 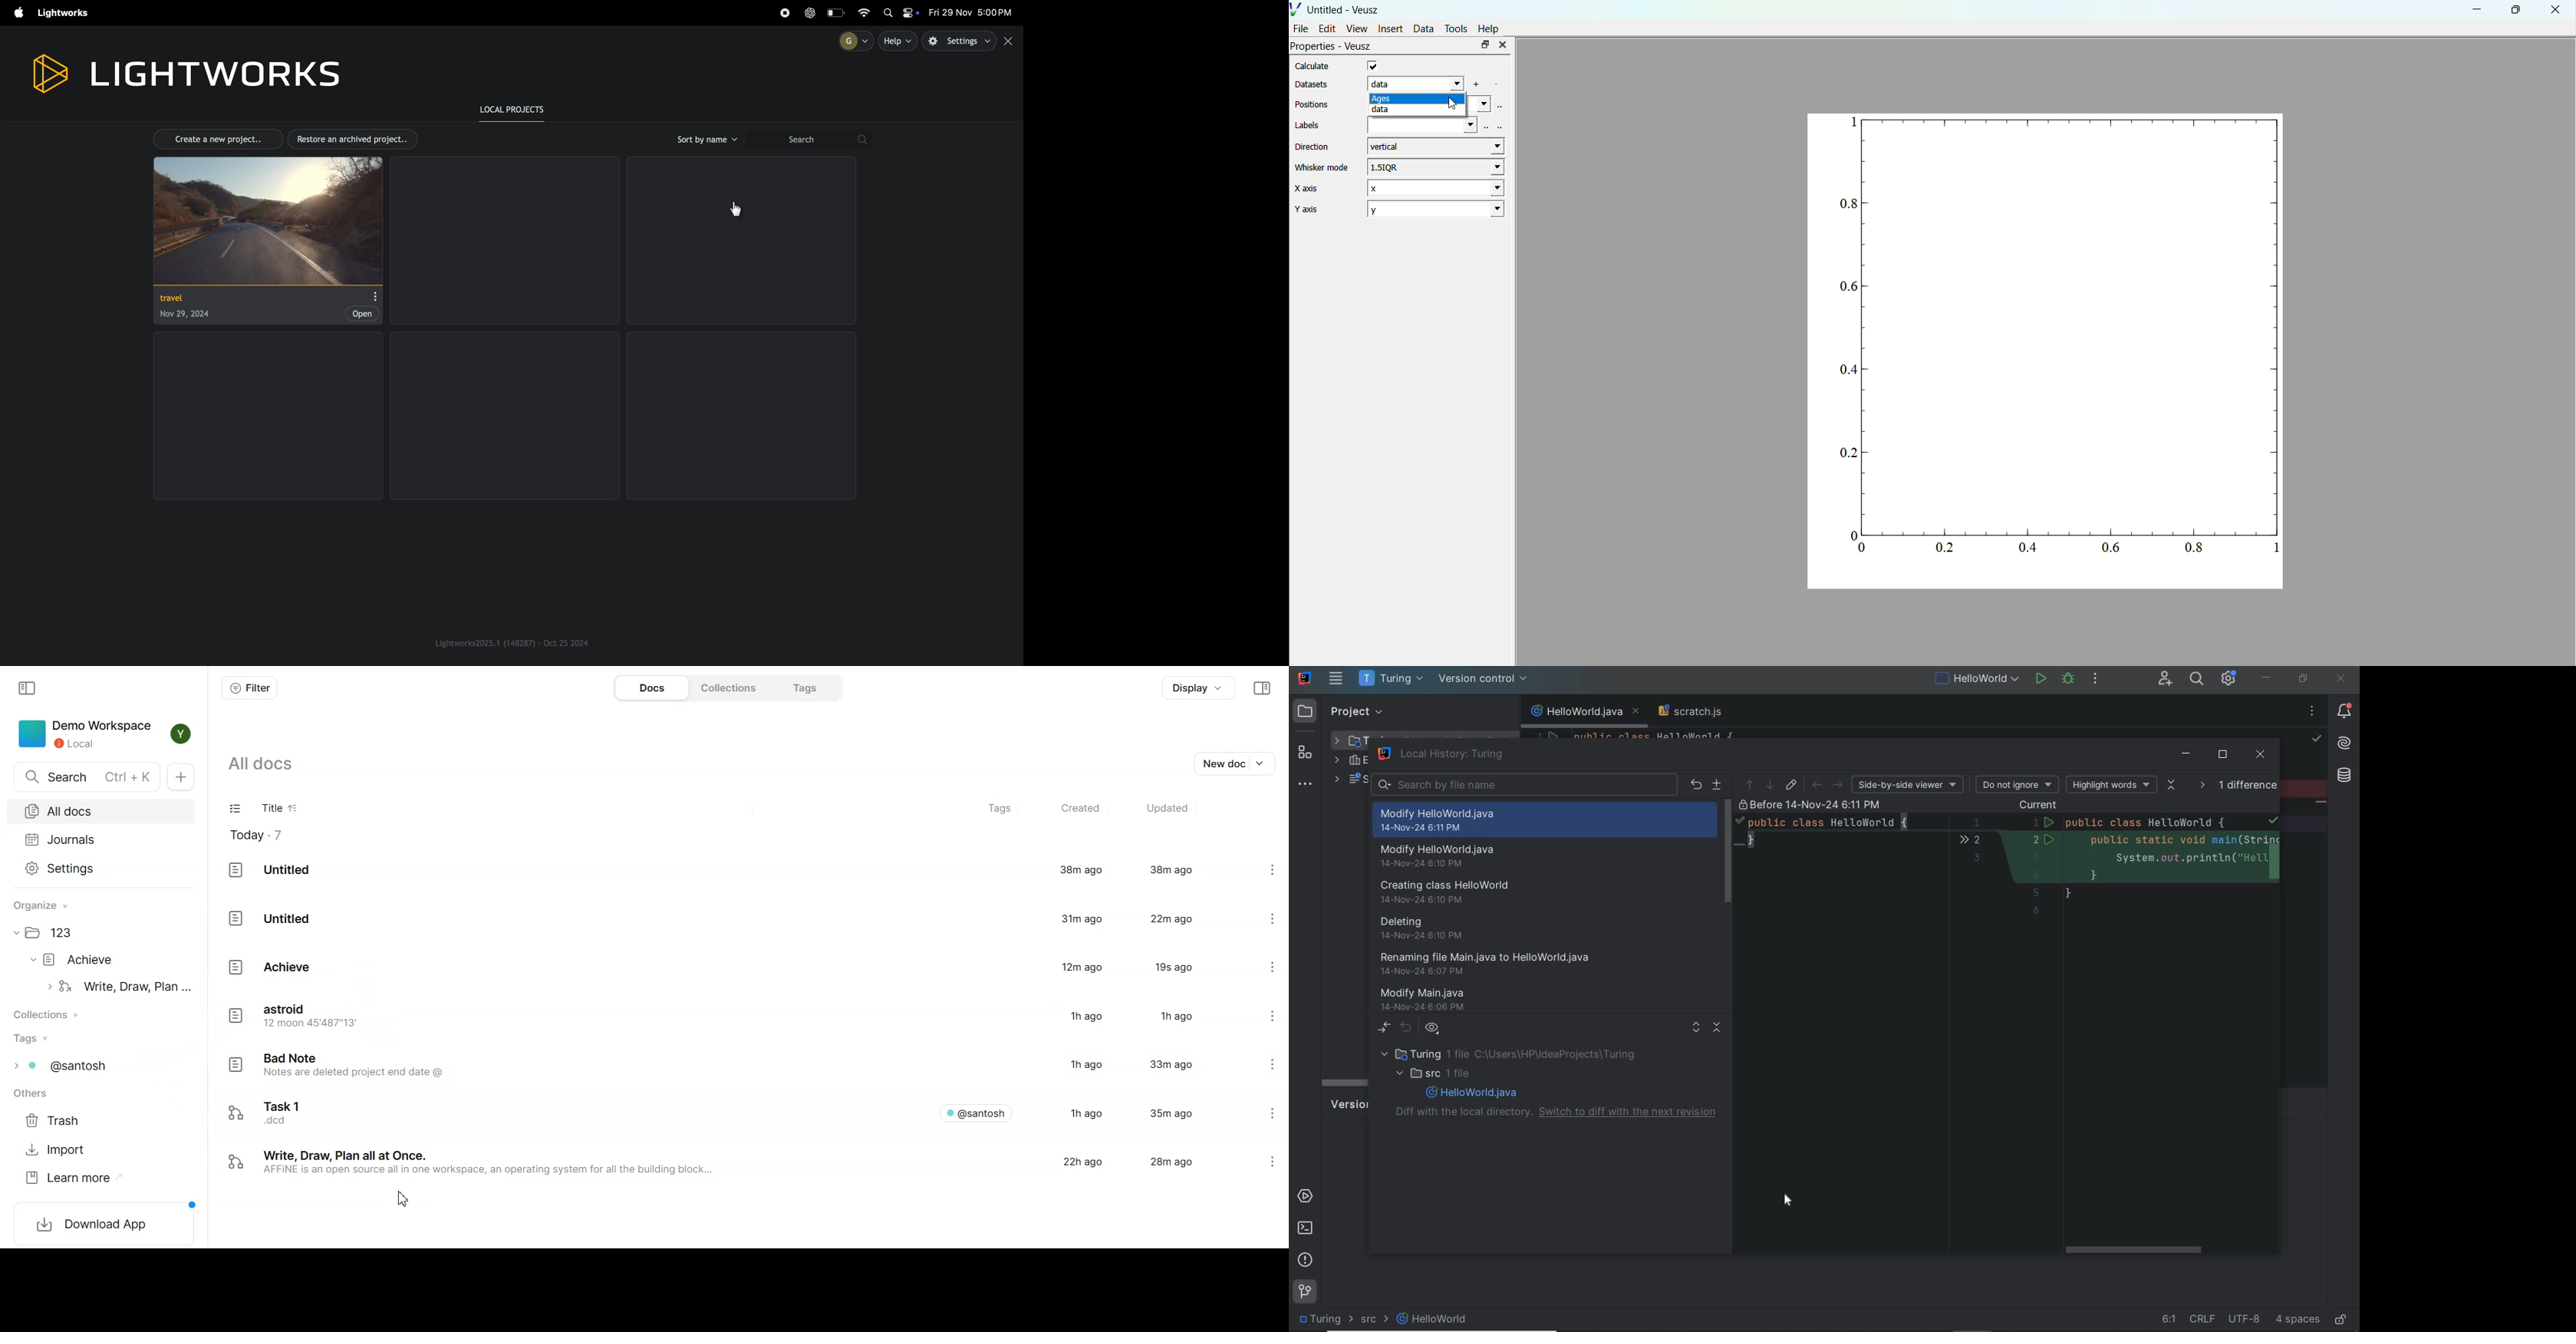 I want to click on close, so click(x=2261, y=753).